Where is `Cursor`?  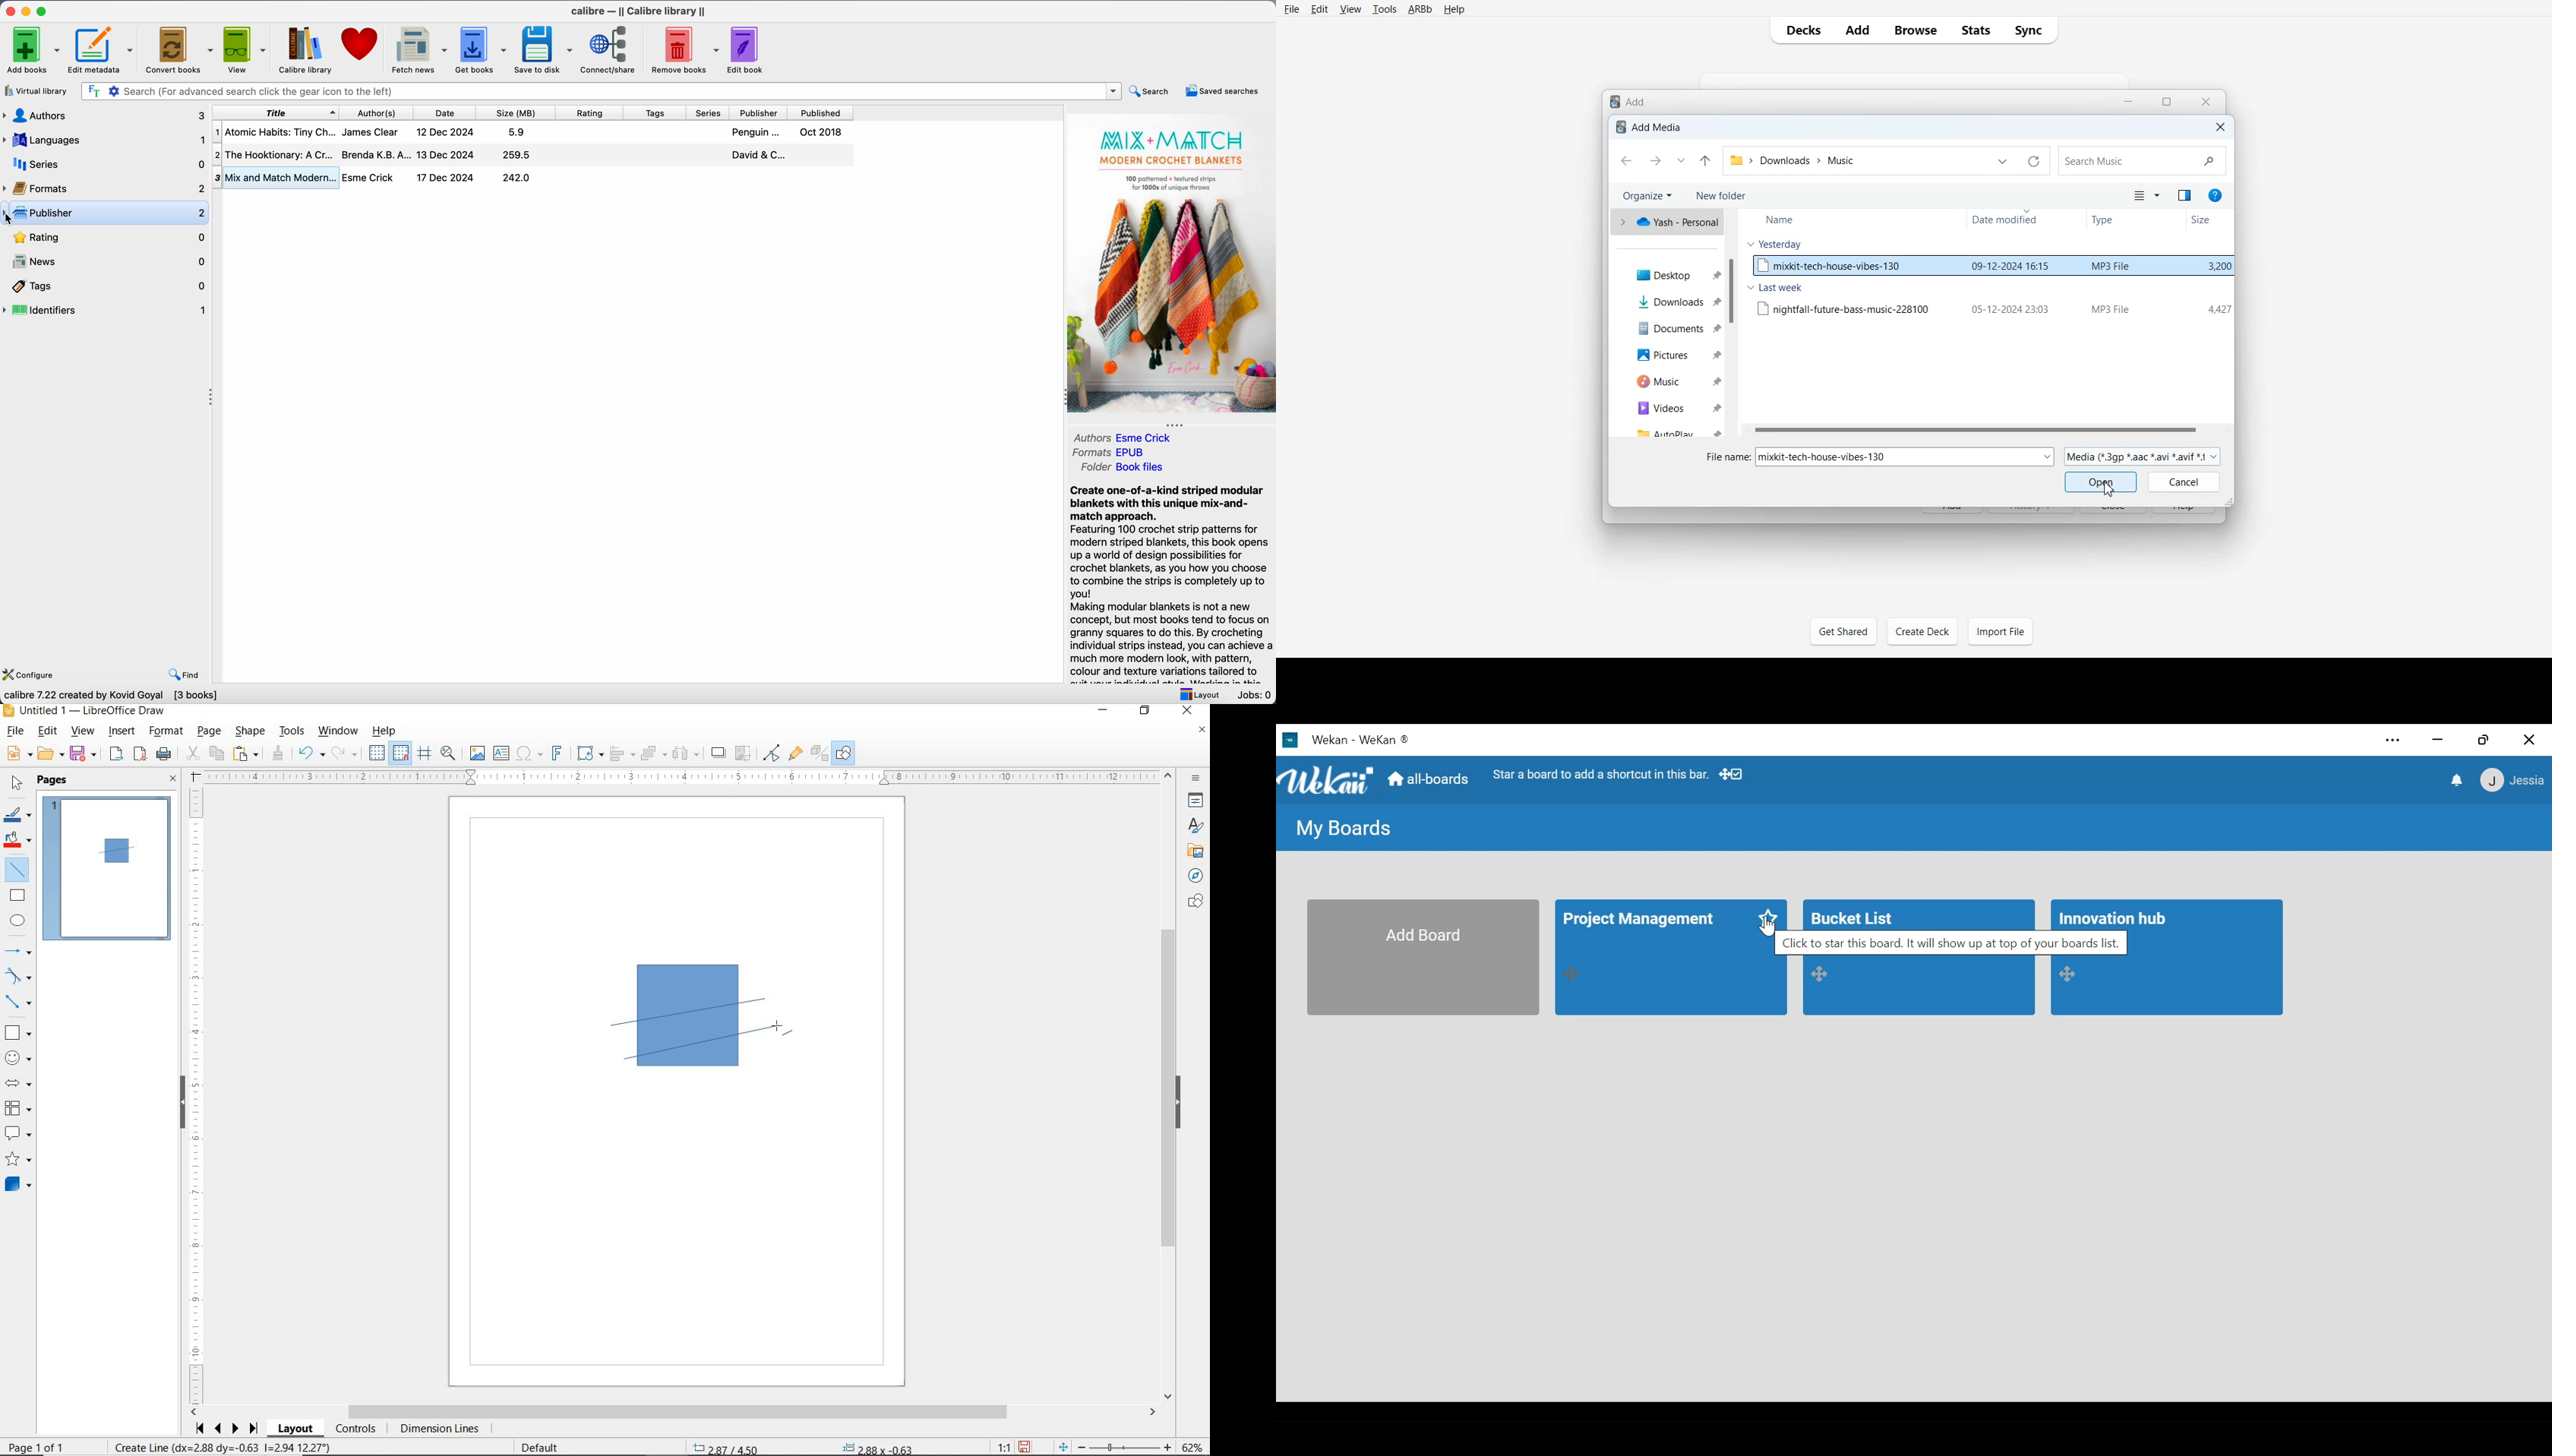 Cursor is located at coordinates (1760, 929).